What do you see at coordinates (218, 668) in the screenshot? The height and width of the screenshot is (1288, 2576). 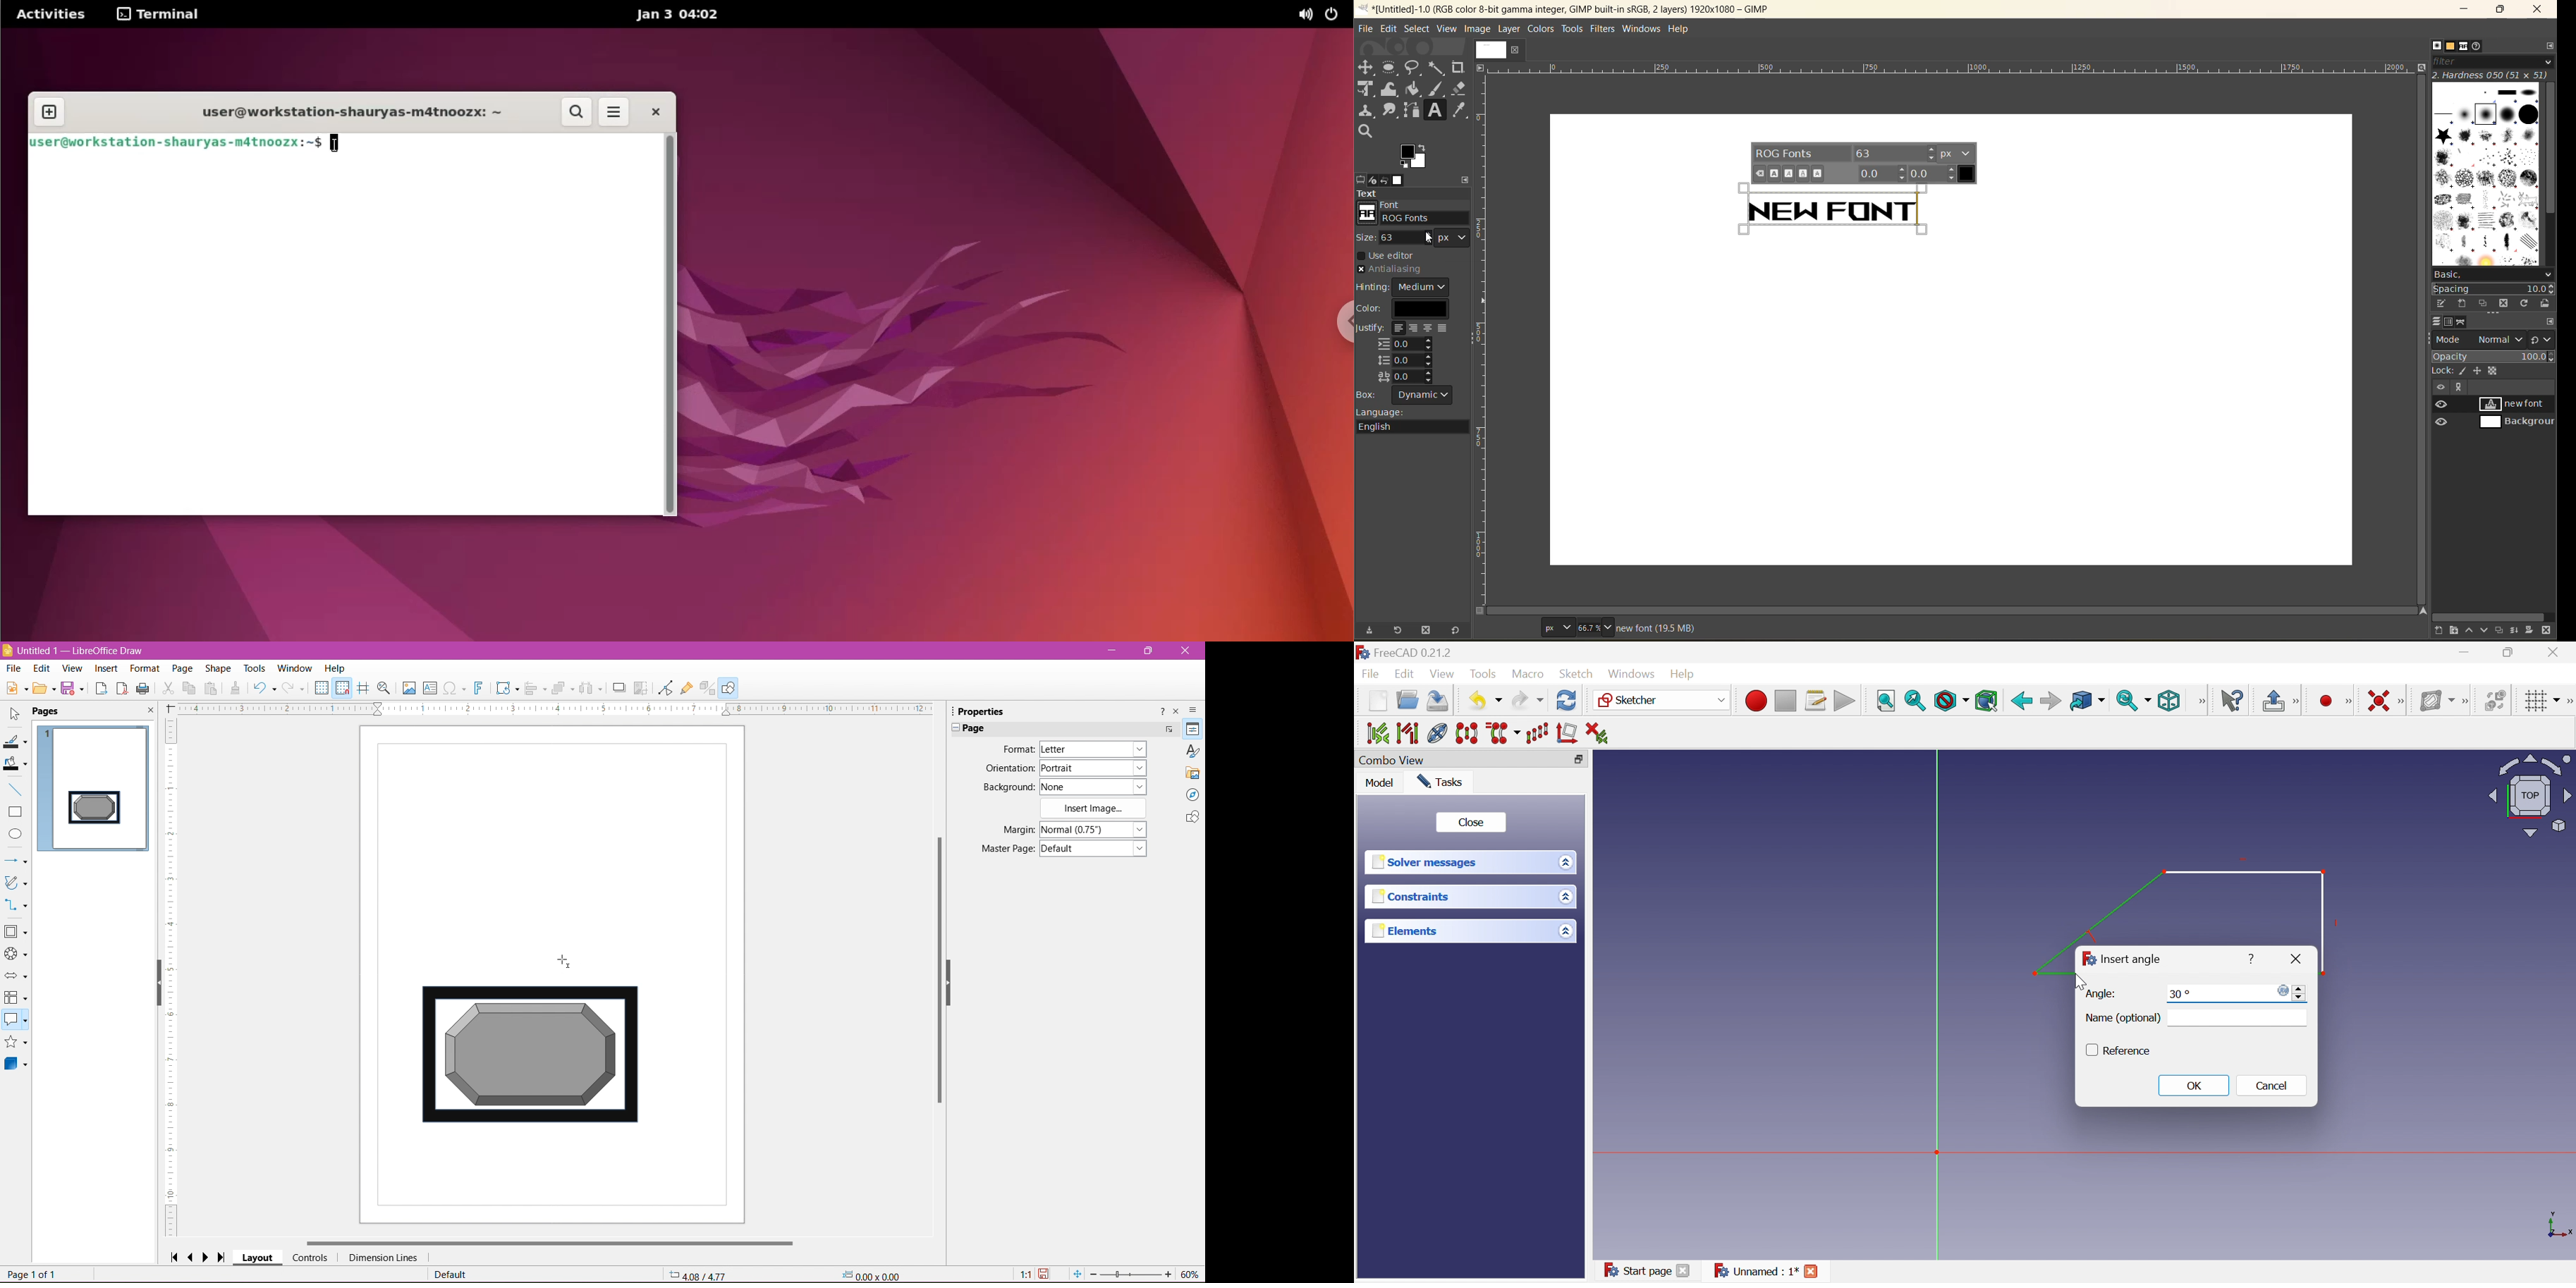 I see `Shape` at bounding box center [218, 668].